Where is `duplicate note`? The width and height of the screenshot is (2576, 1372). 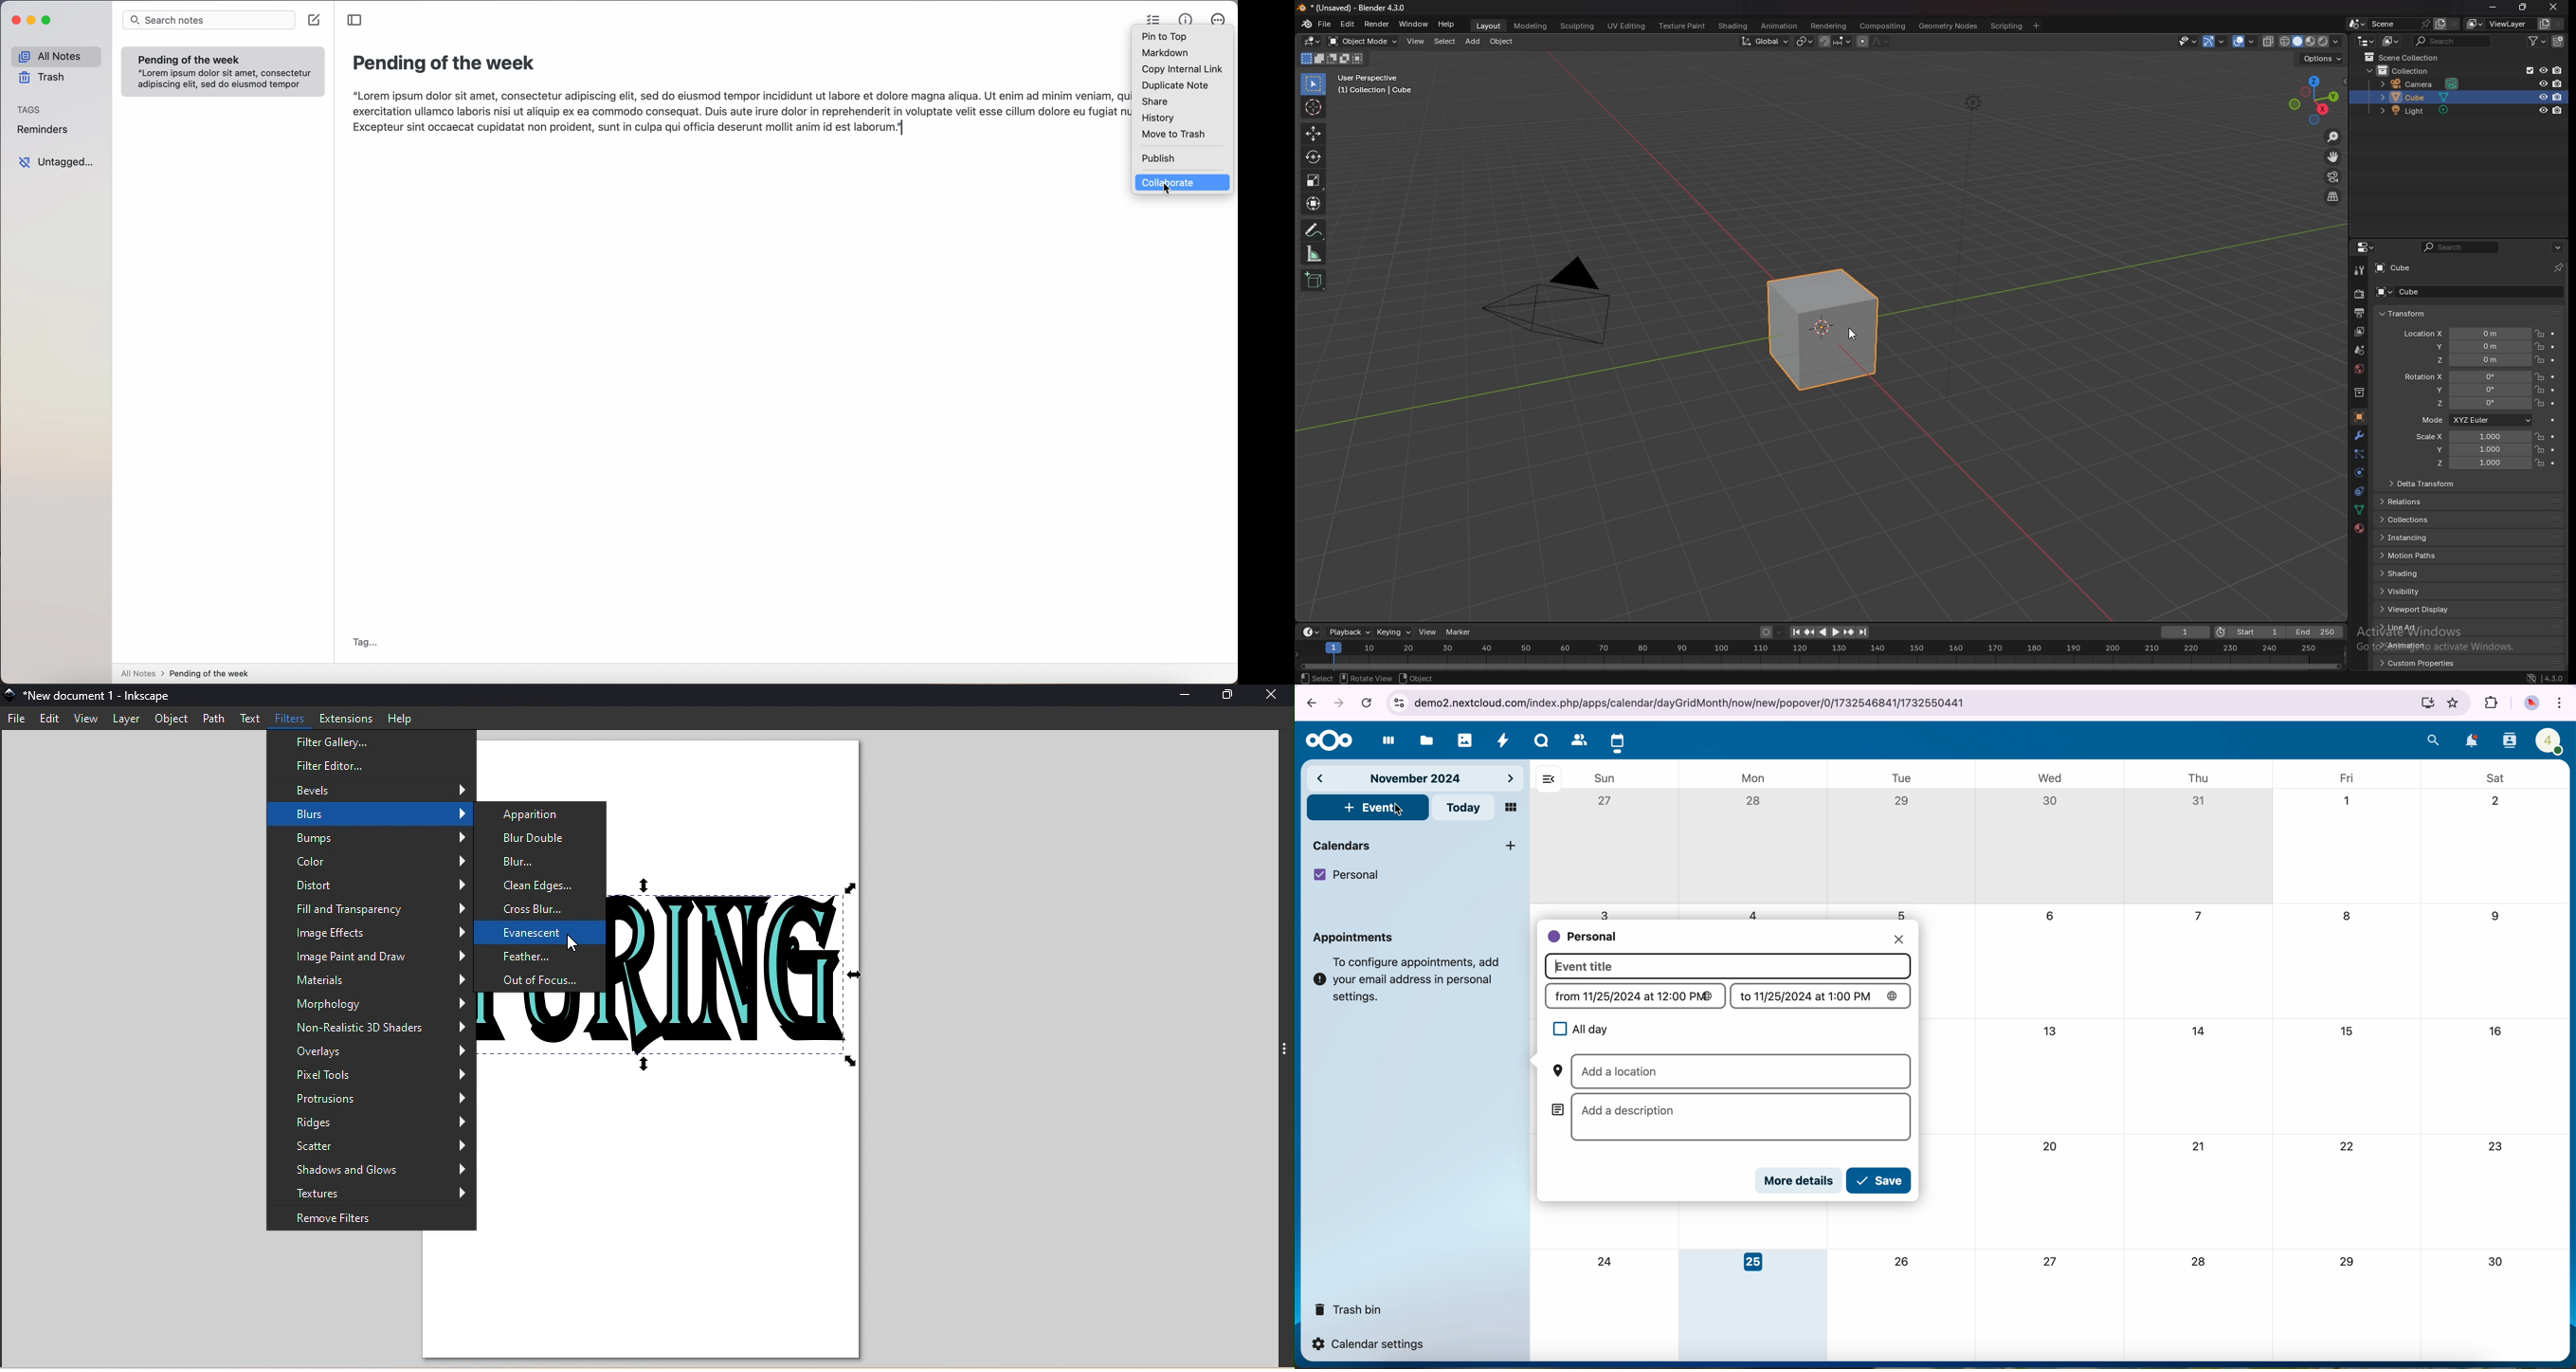
duplicate note is located at coordinates (1175, 86).